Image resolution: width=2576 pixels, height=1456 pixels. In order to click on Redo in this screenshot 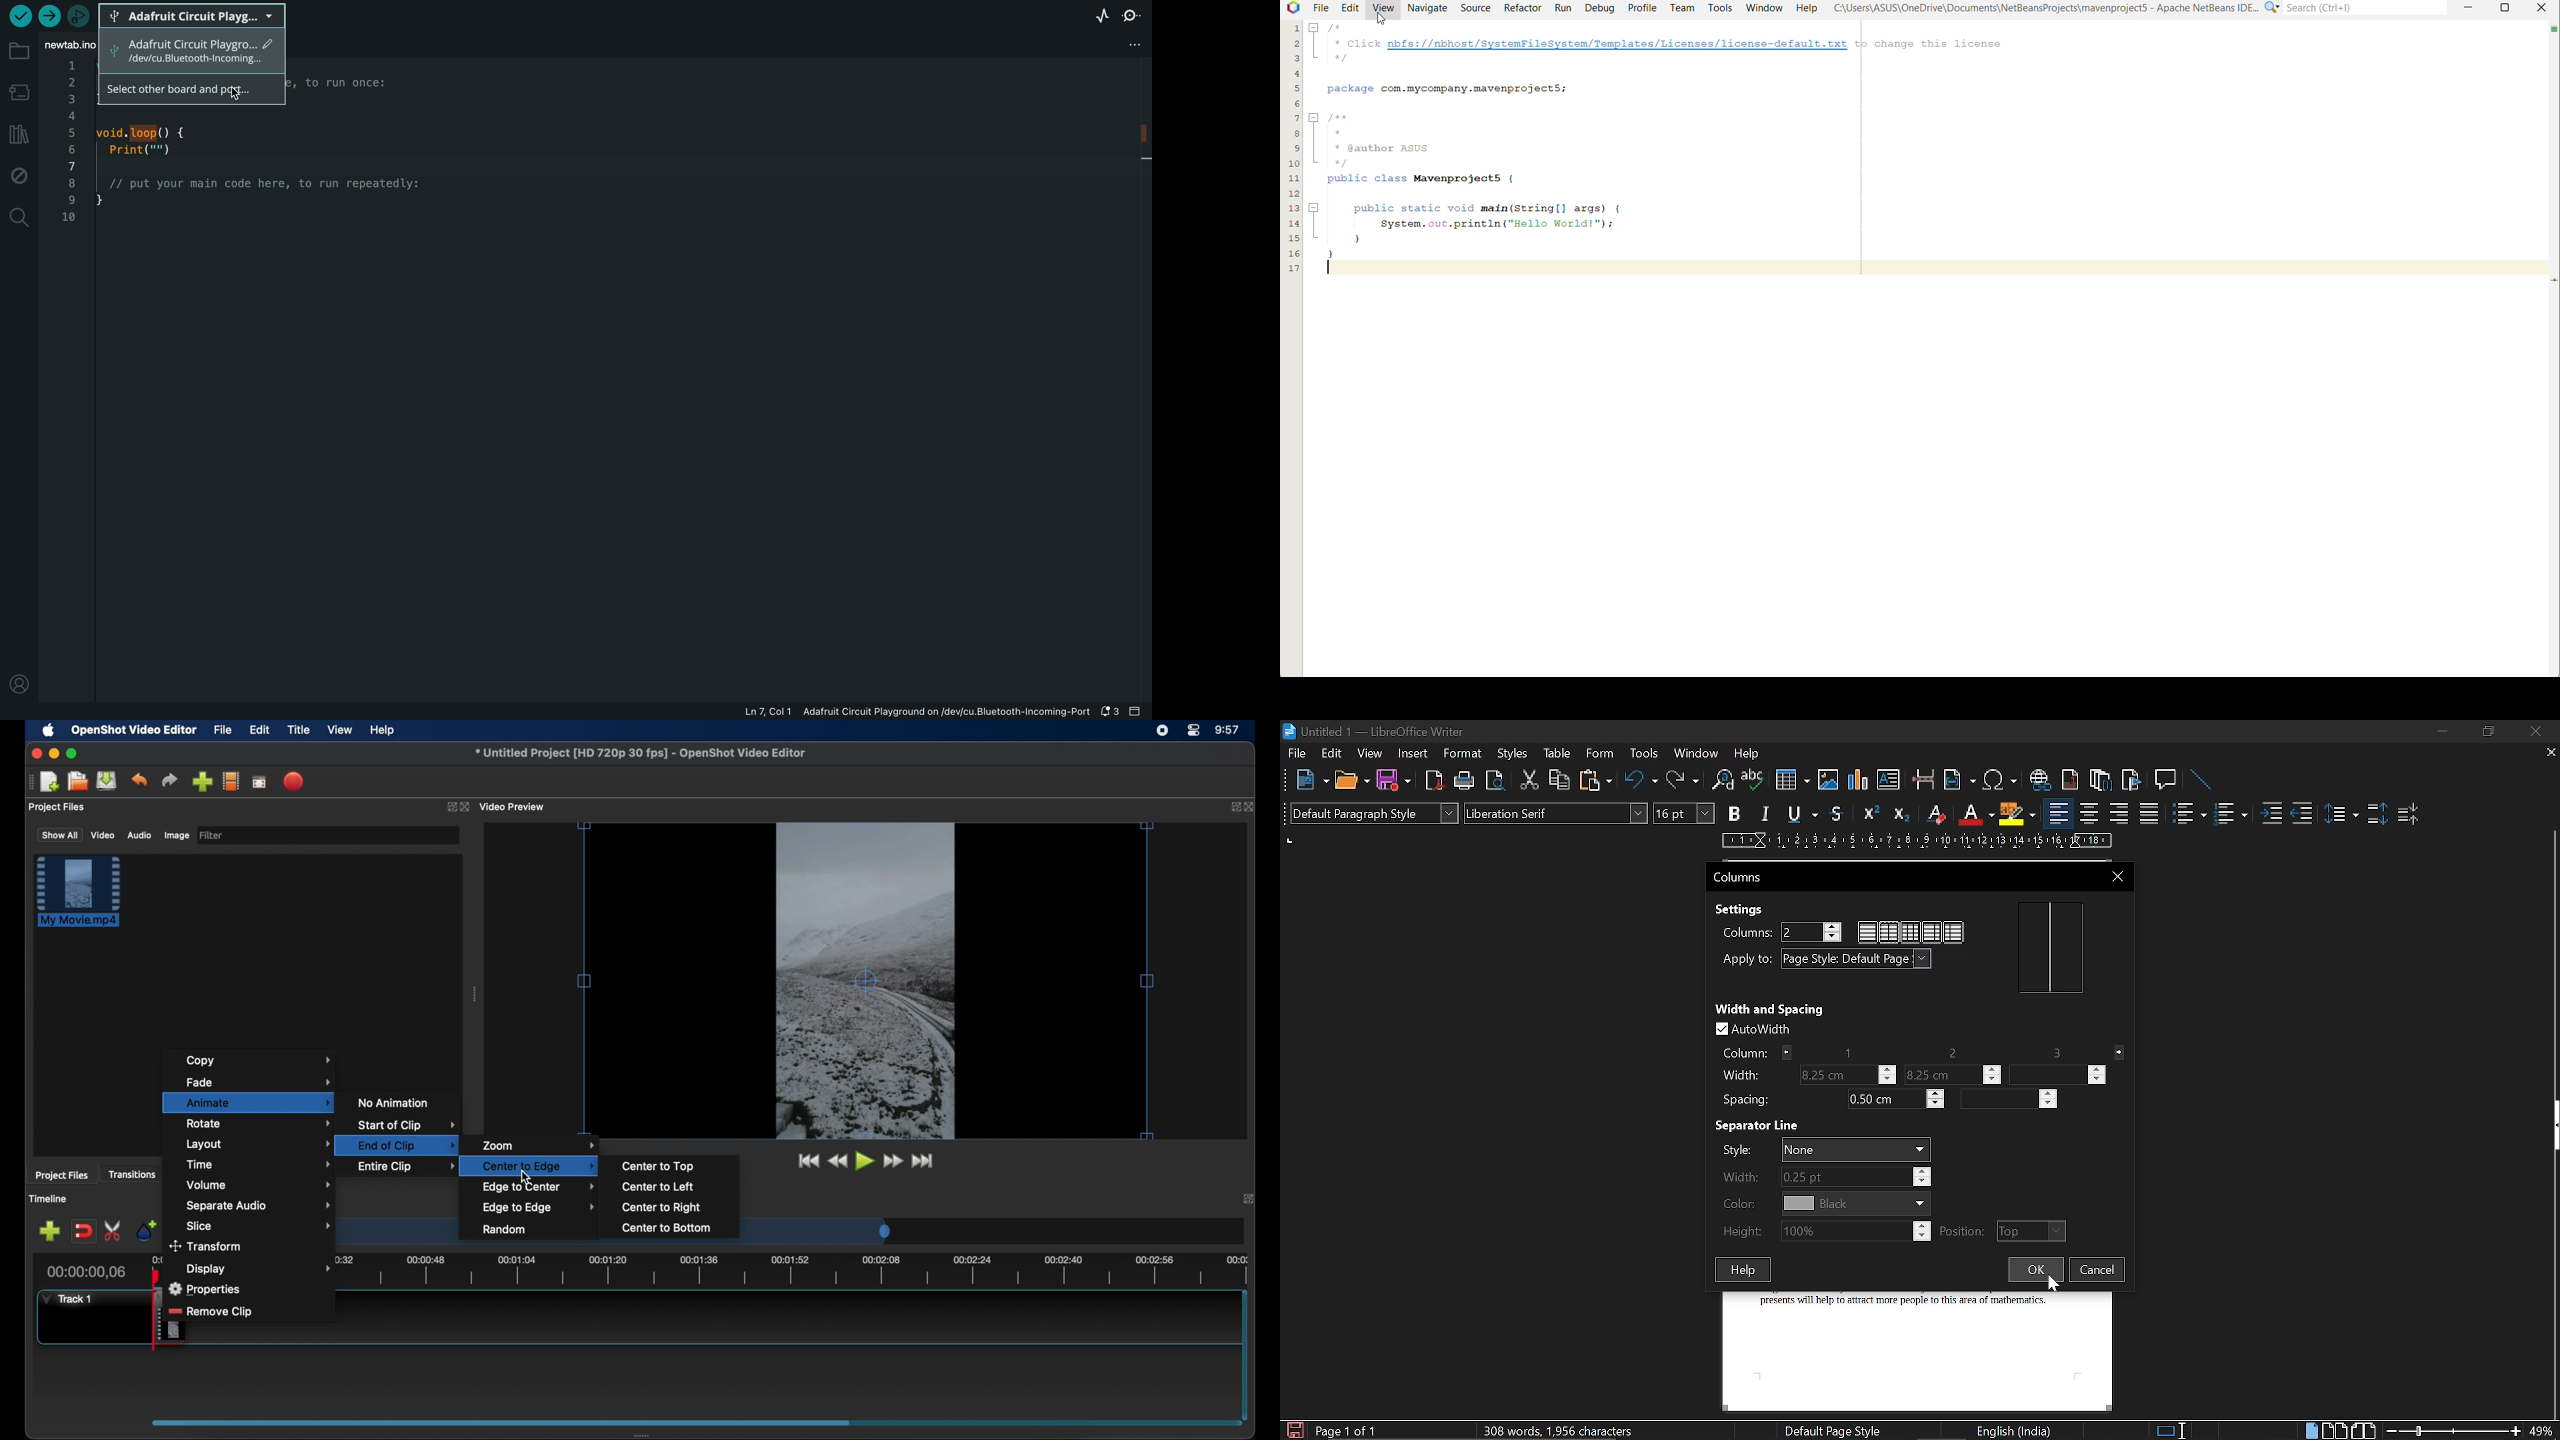, I will do `click(1682, 780)`.